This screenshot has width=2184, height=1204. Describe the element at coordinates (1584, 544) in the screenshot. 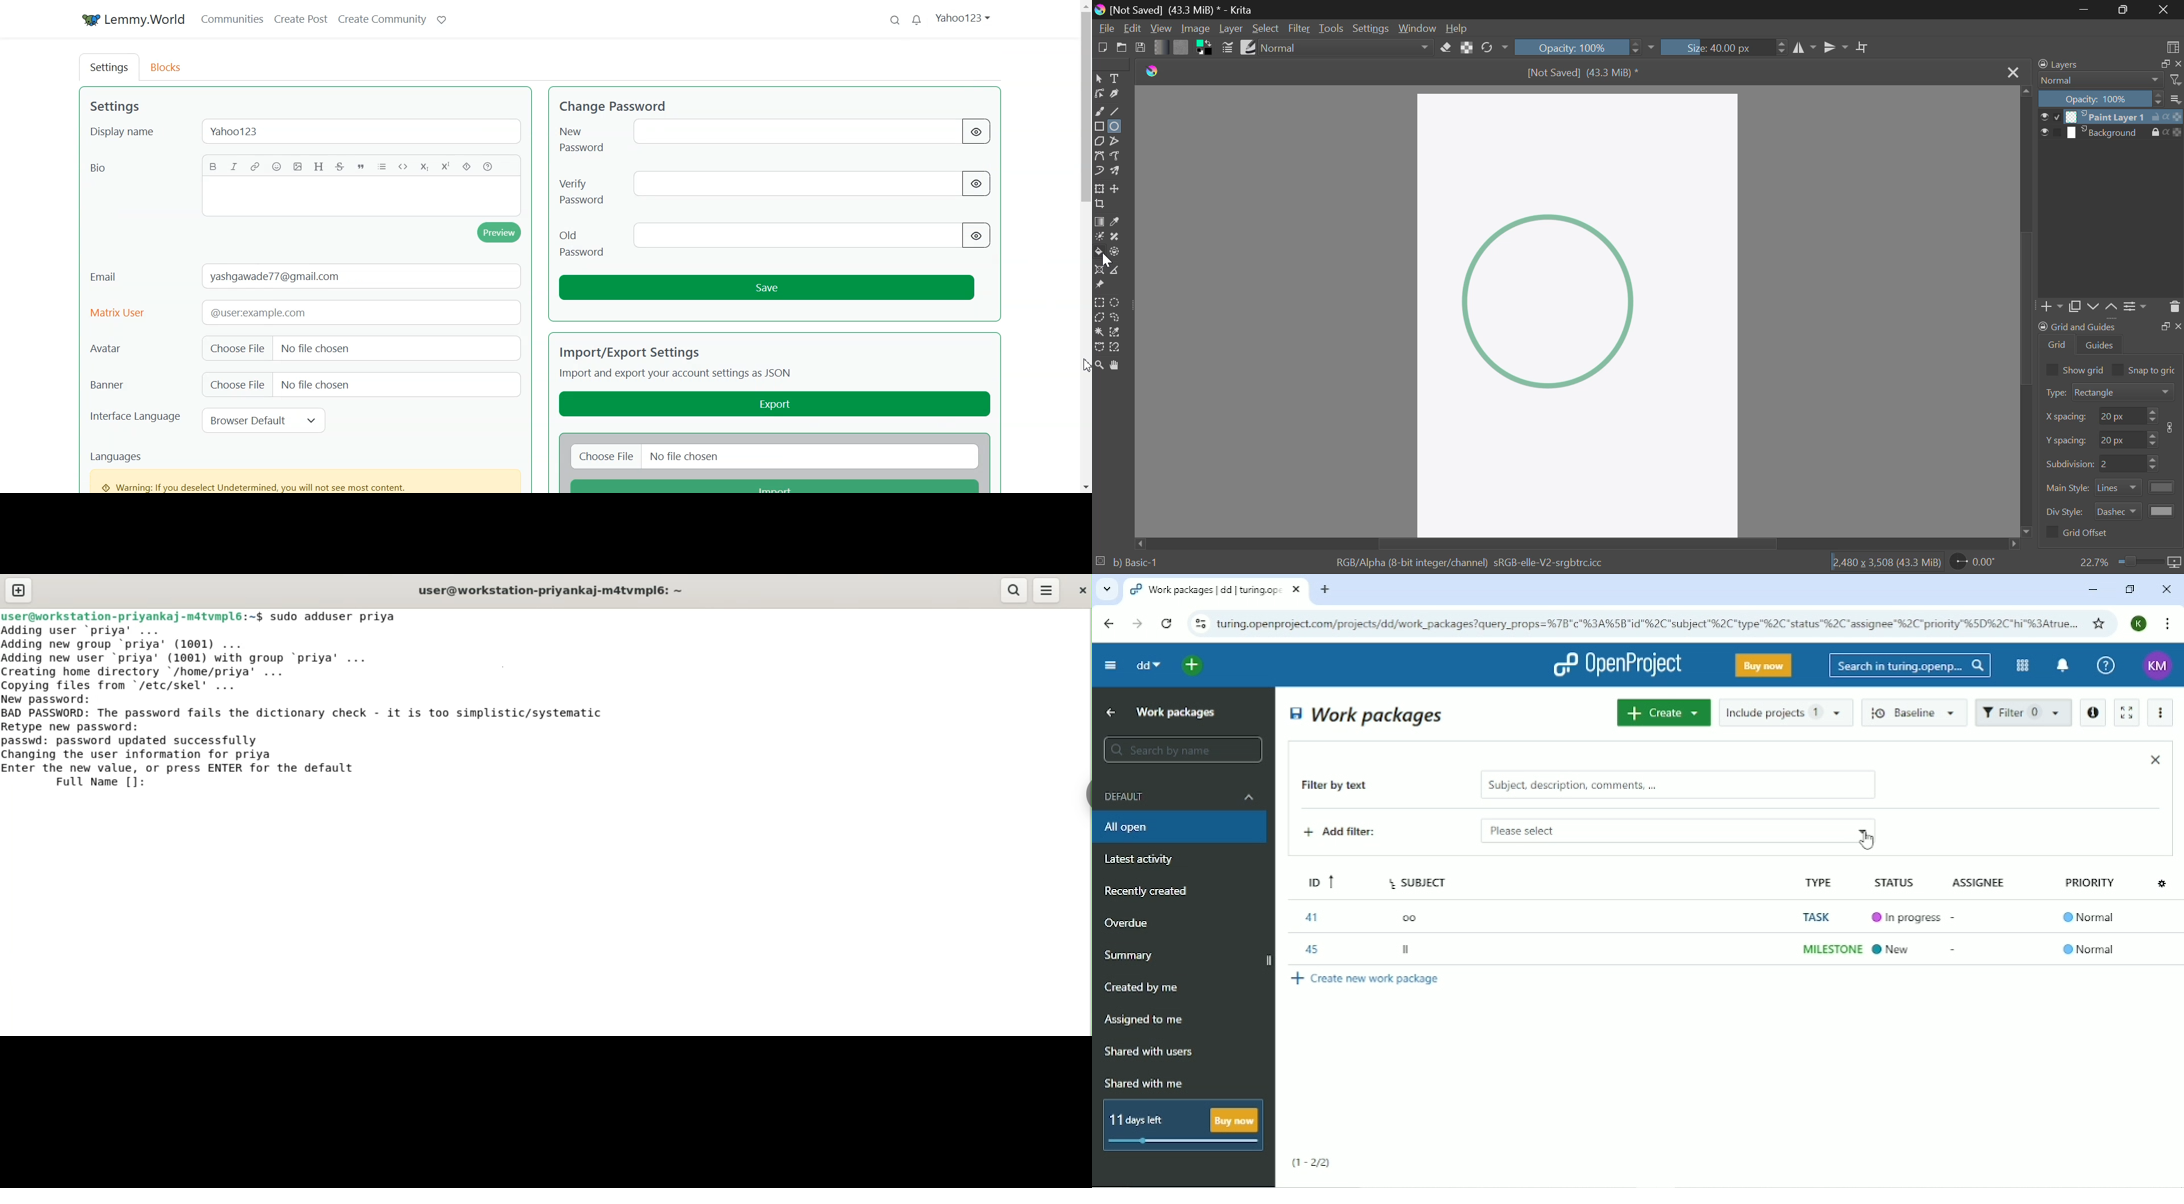

I see `Scroll Bar` at that location.